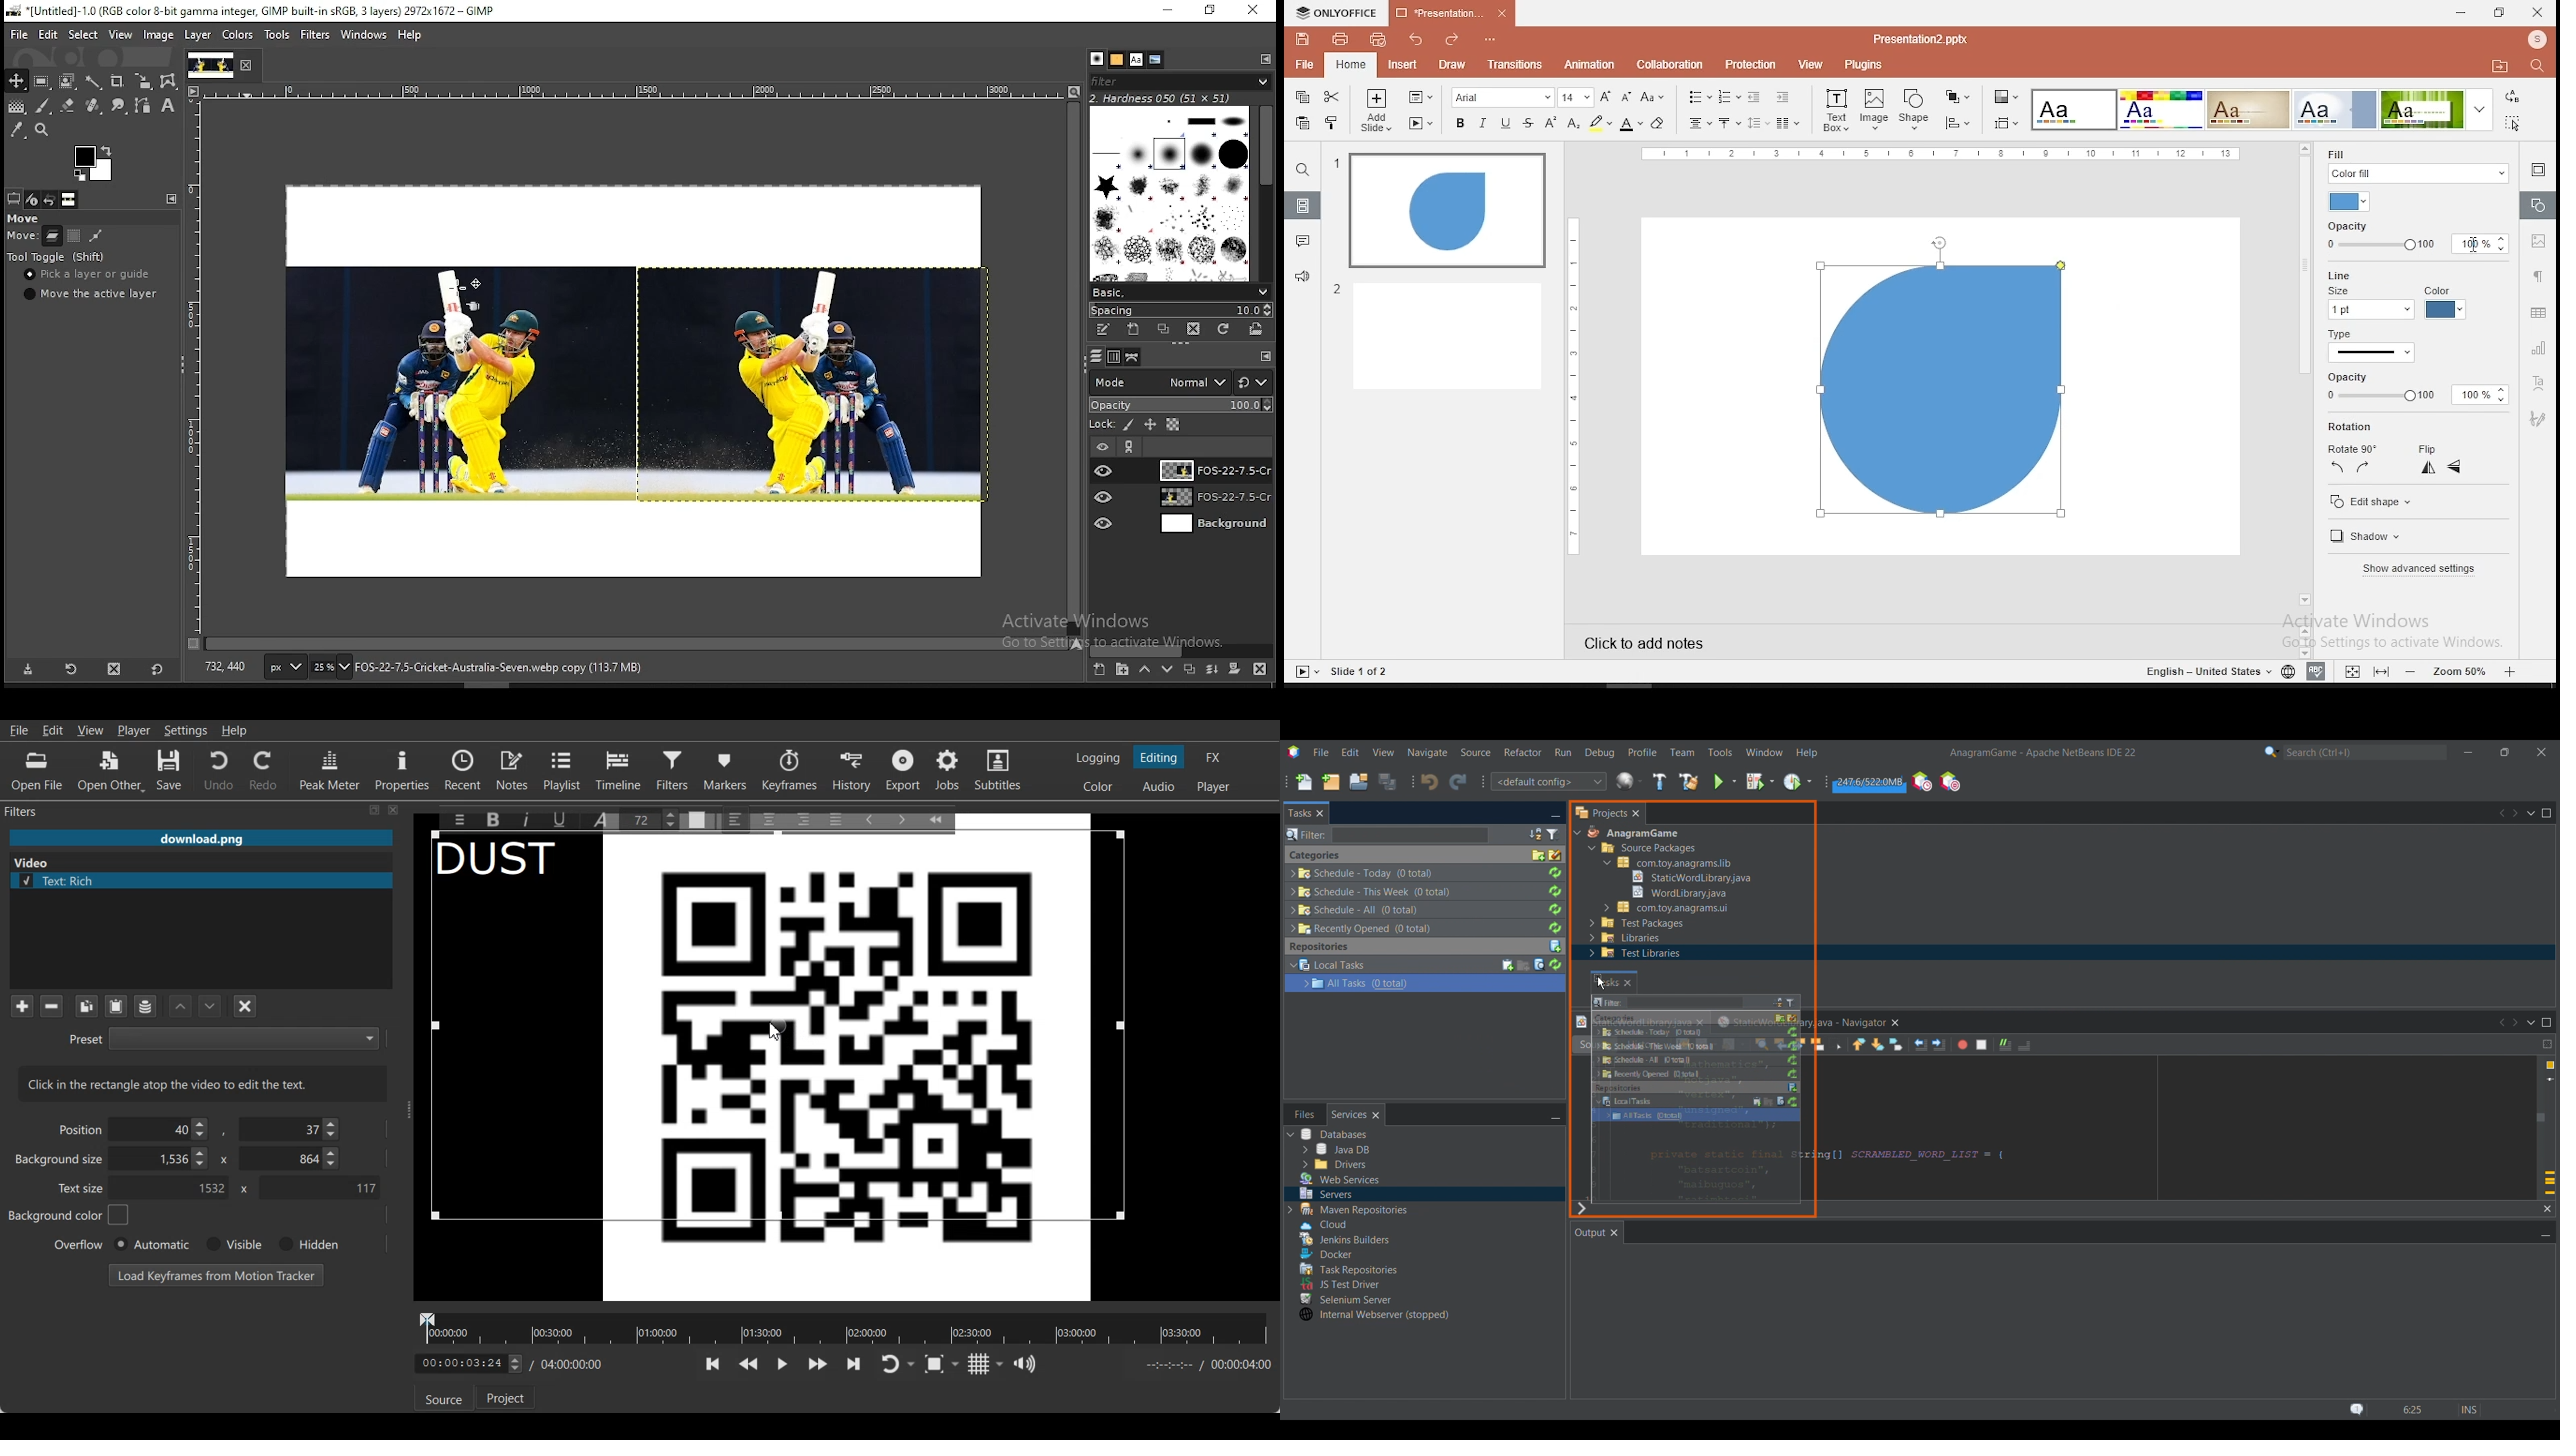  What do you see at coordinates (1000, 1364) in the screenshot?
I see `Drop down box` at bounding box center [1000, 1364].